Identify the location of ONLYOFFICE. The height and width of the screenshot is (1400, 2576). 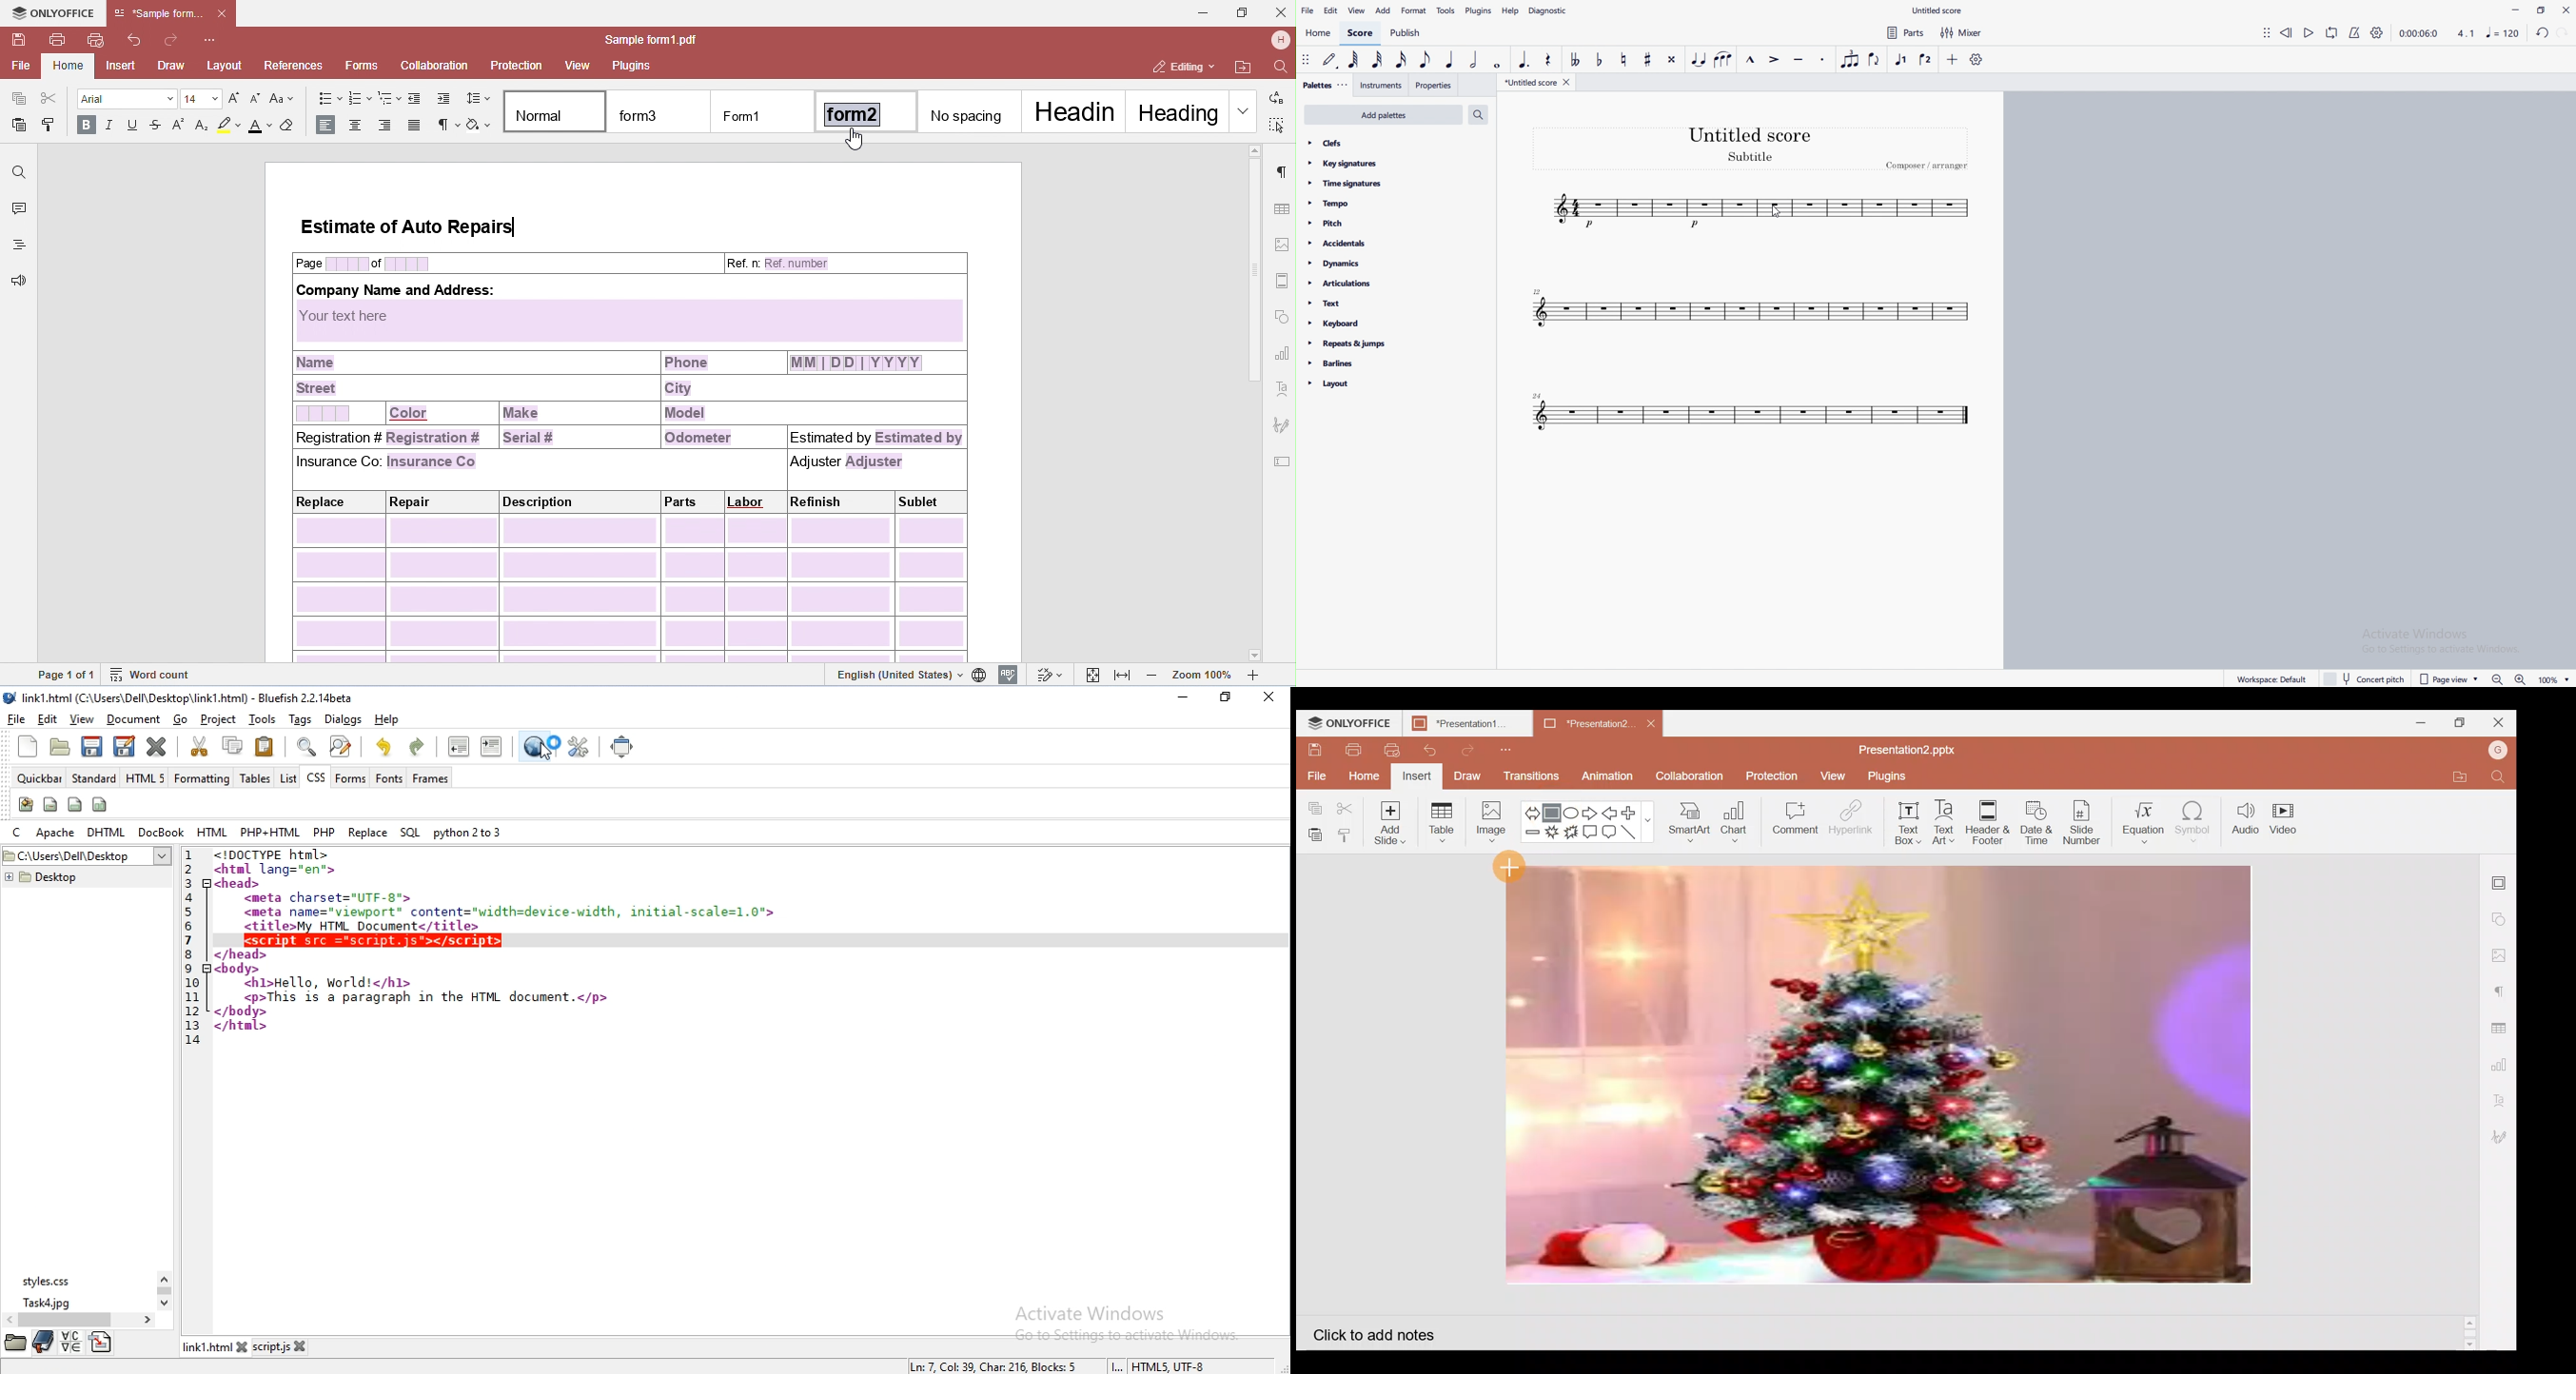
(1350, 722).